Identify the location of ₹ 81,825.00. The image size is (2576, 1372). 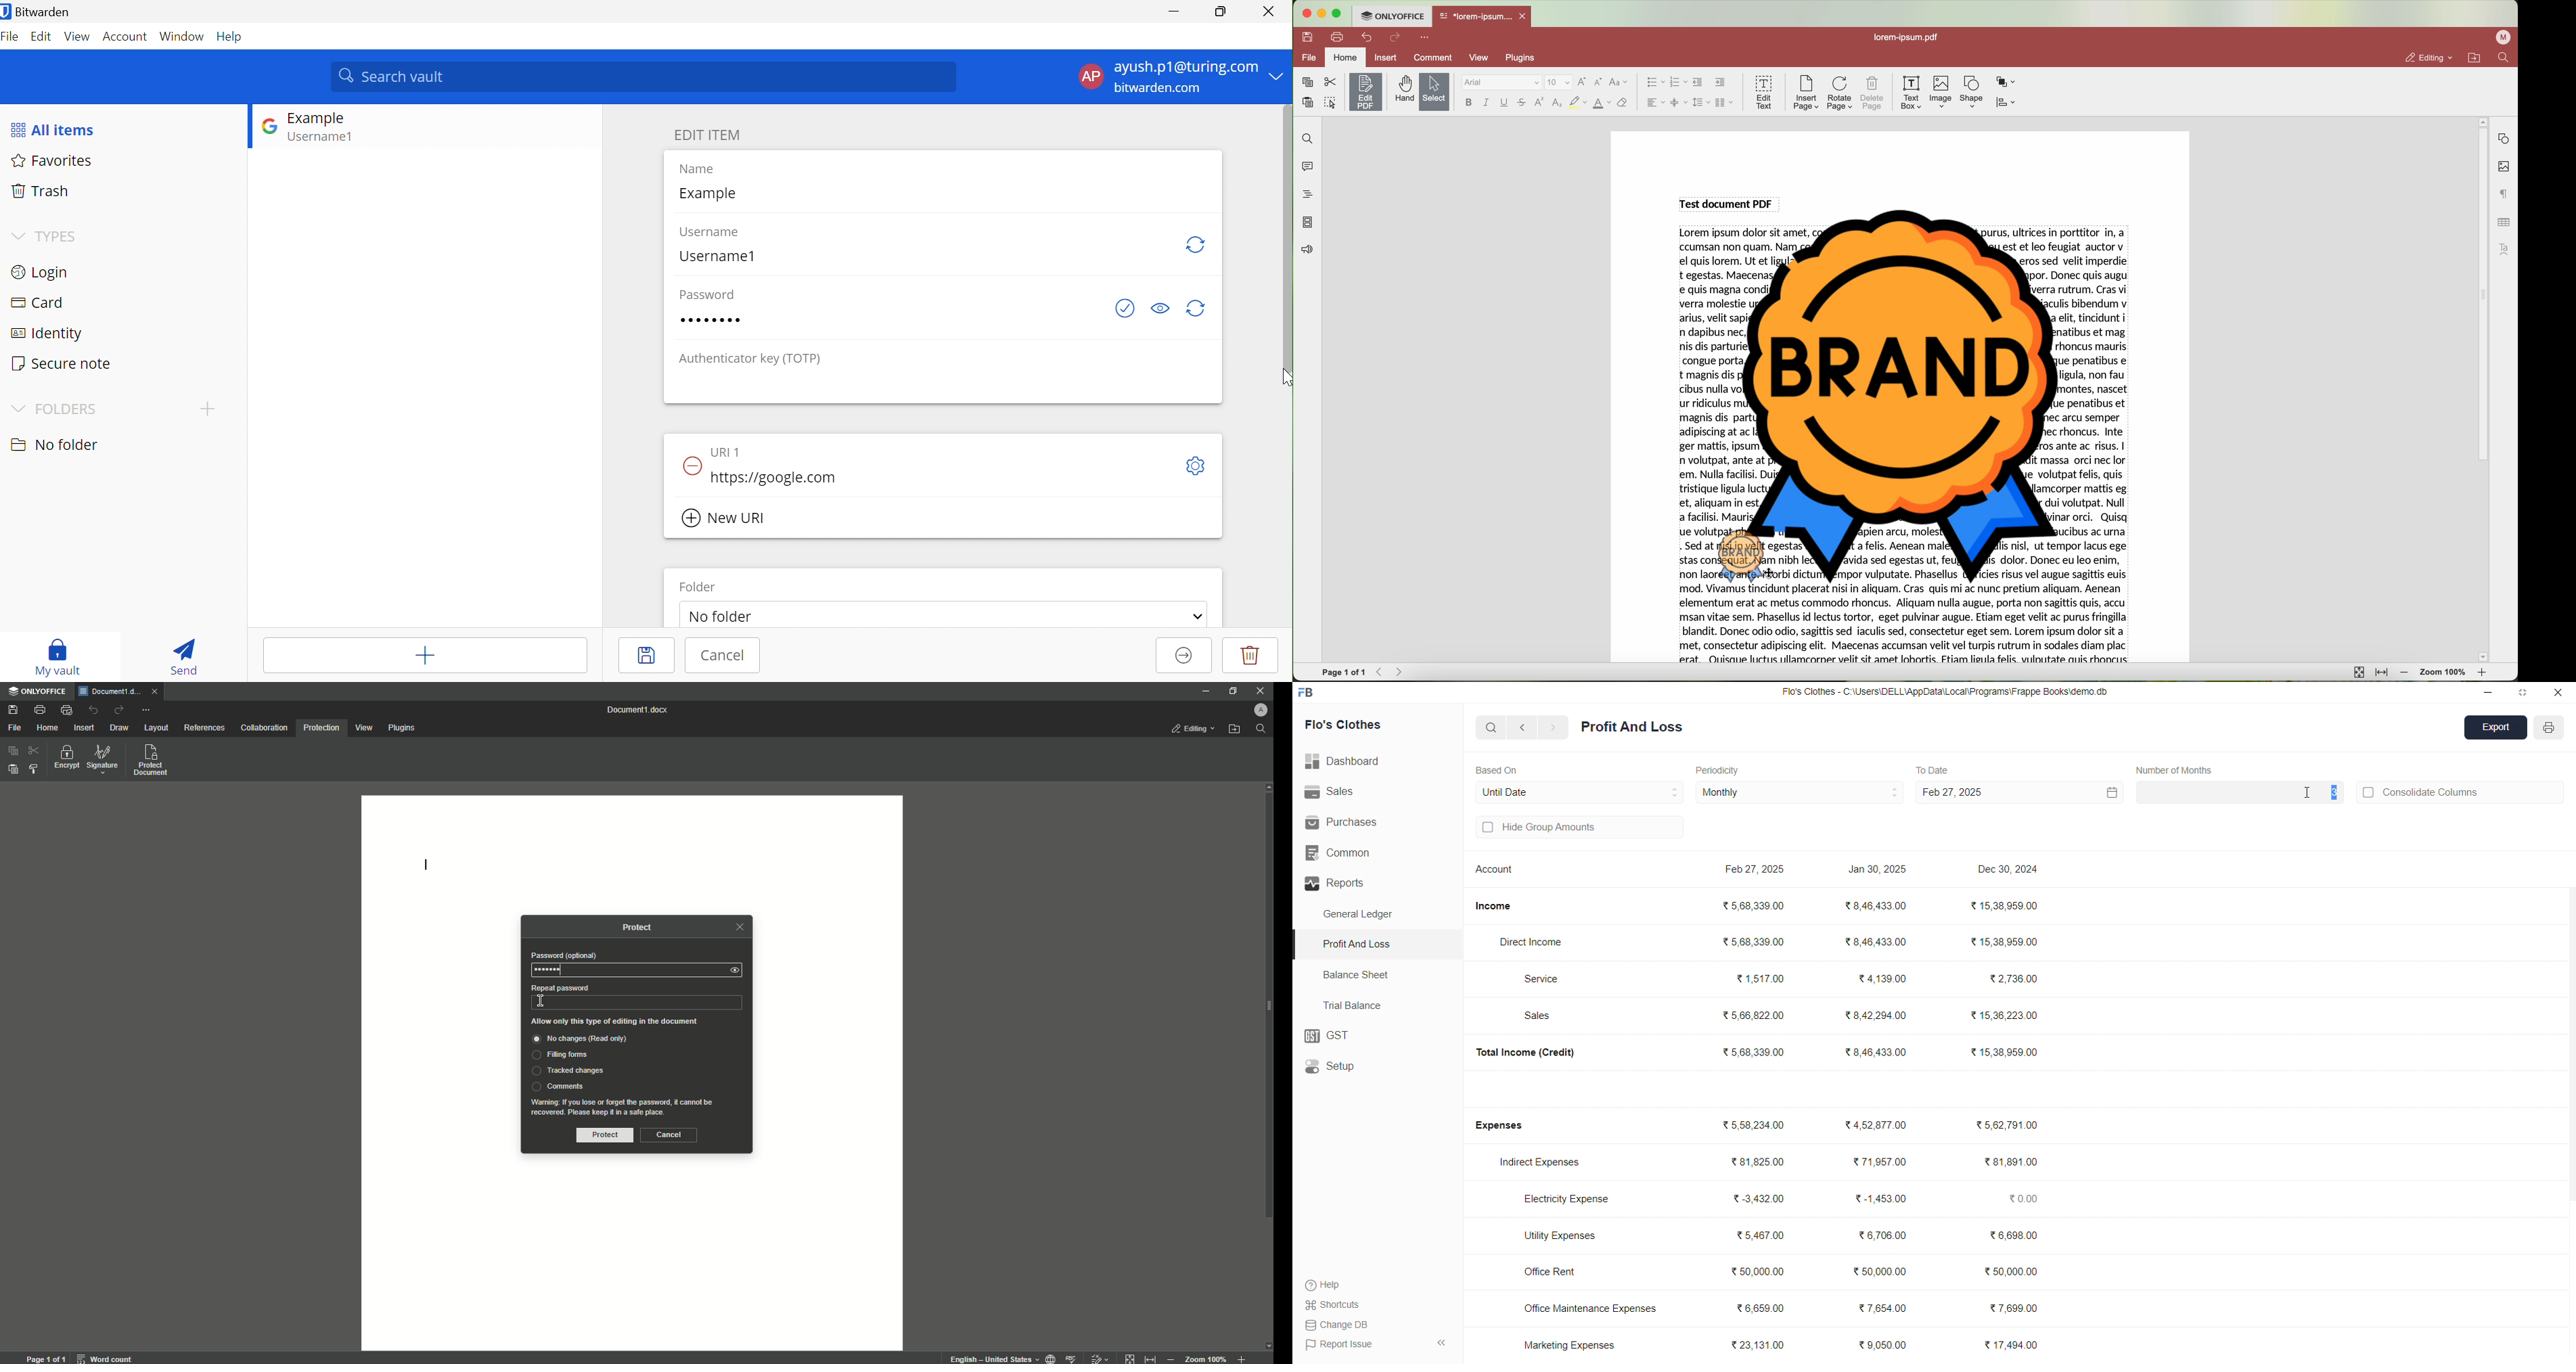
(1758, 1162).